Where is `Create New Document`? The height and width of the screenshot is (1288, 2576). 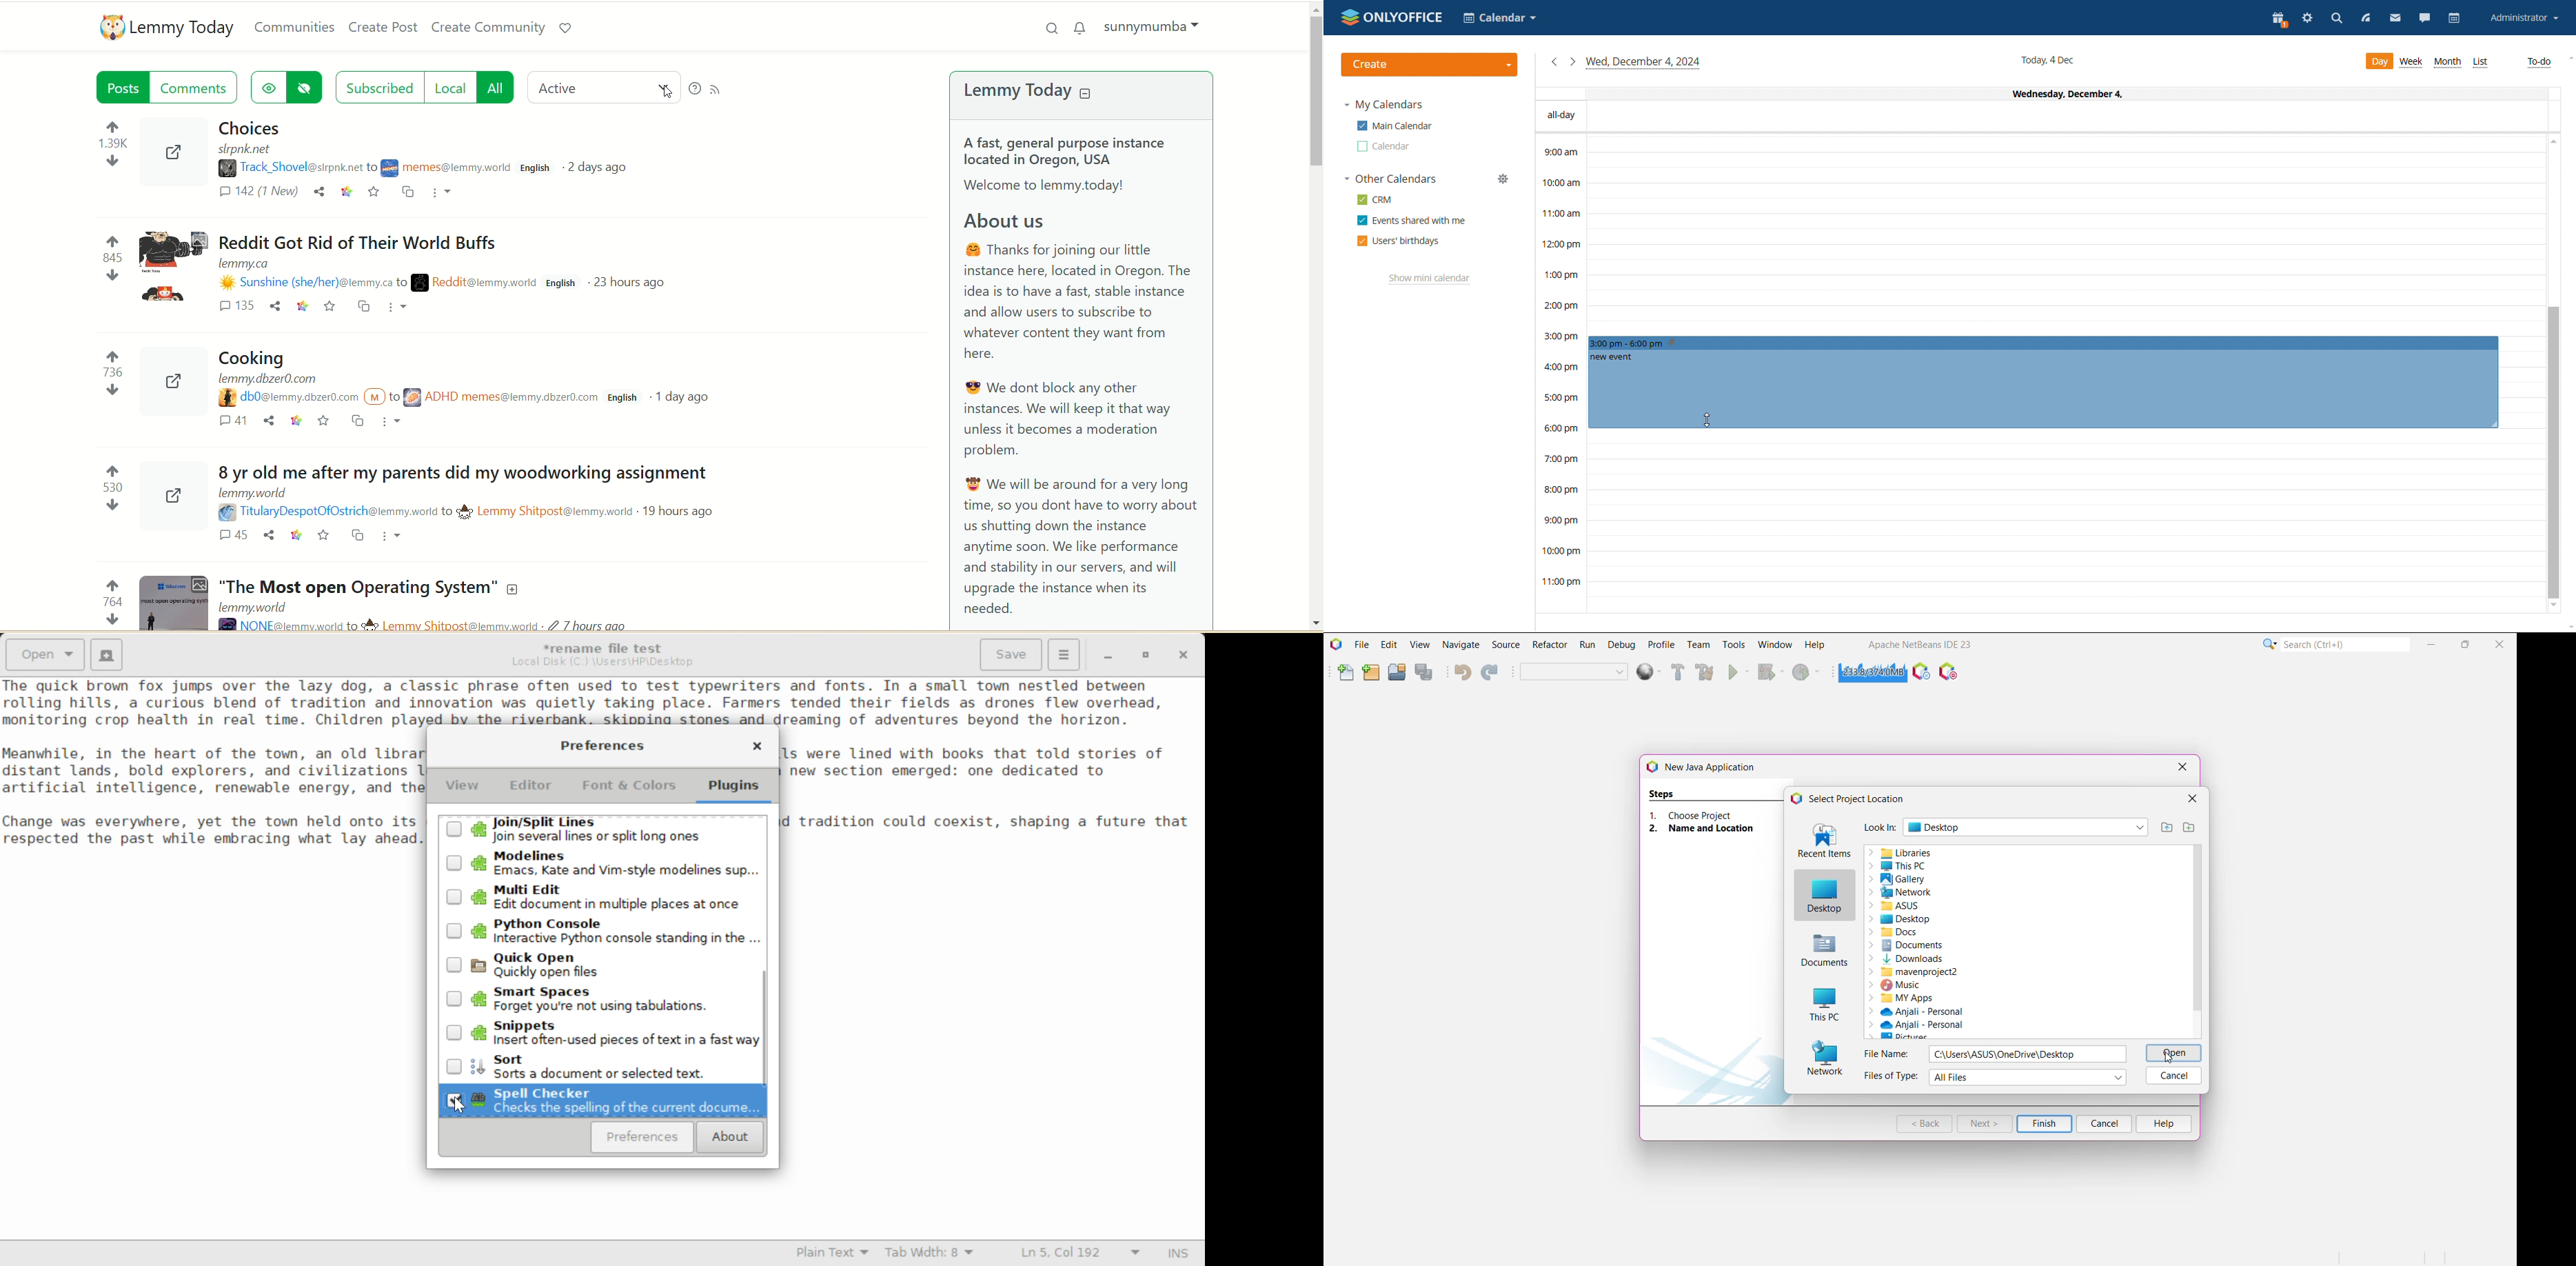 Create New Document is located at coordinates (105, 653).